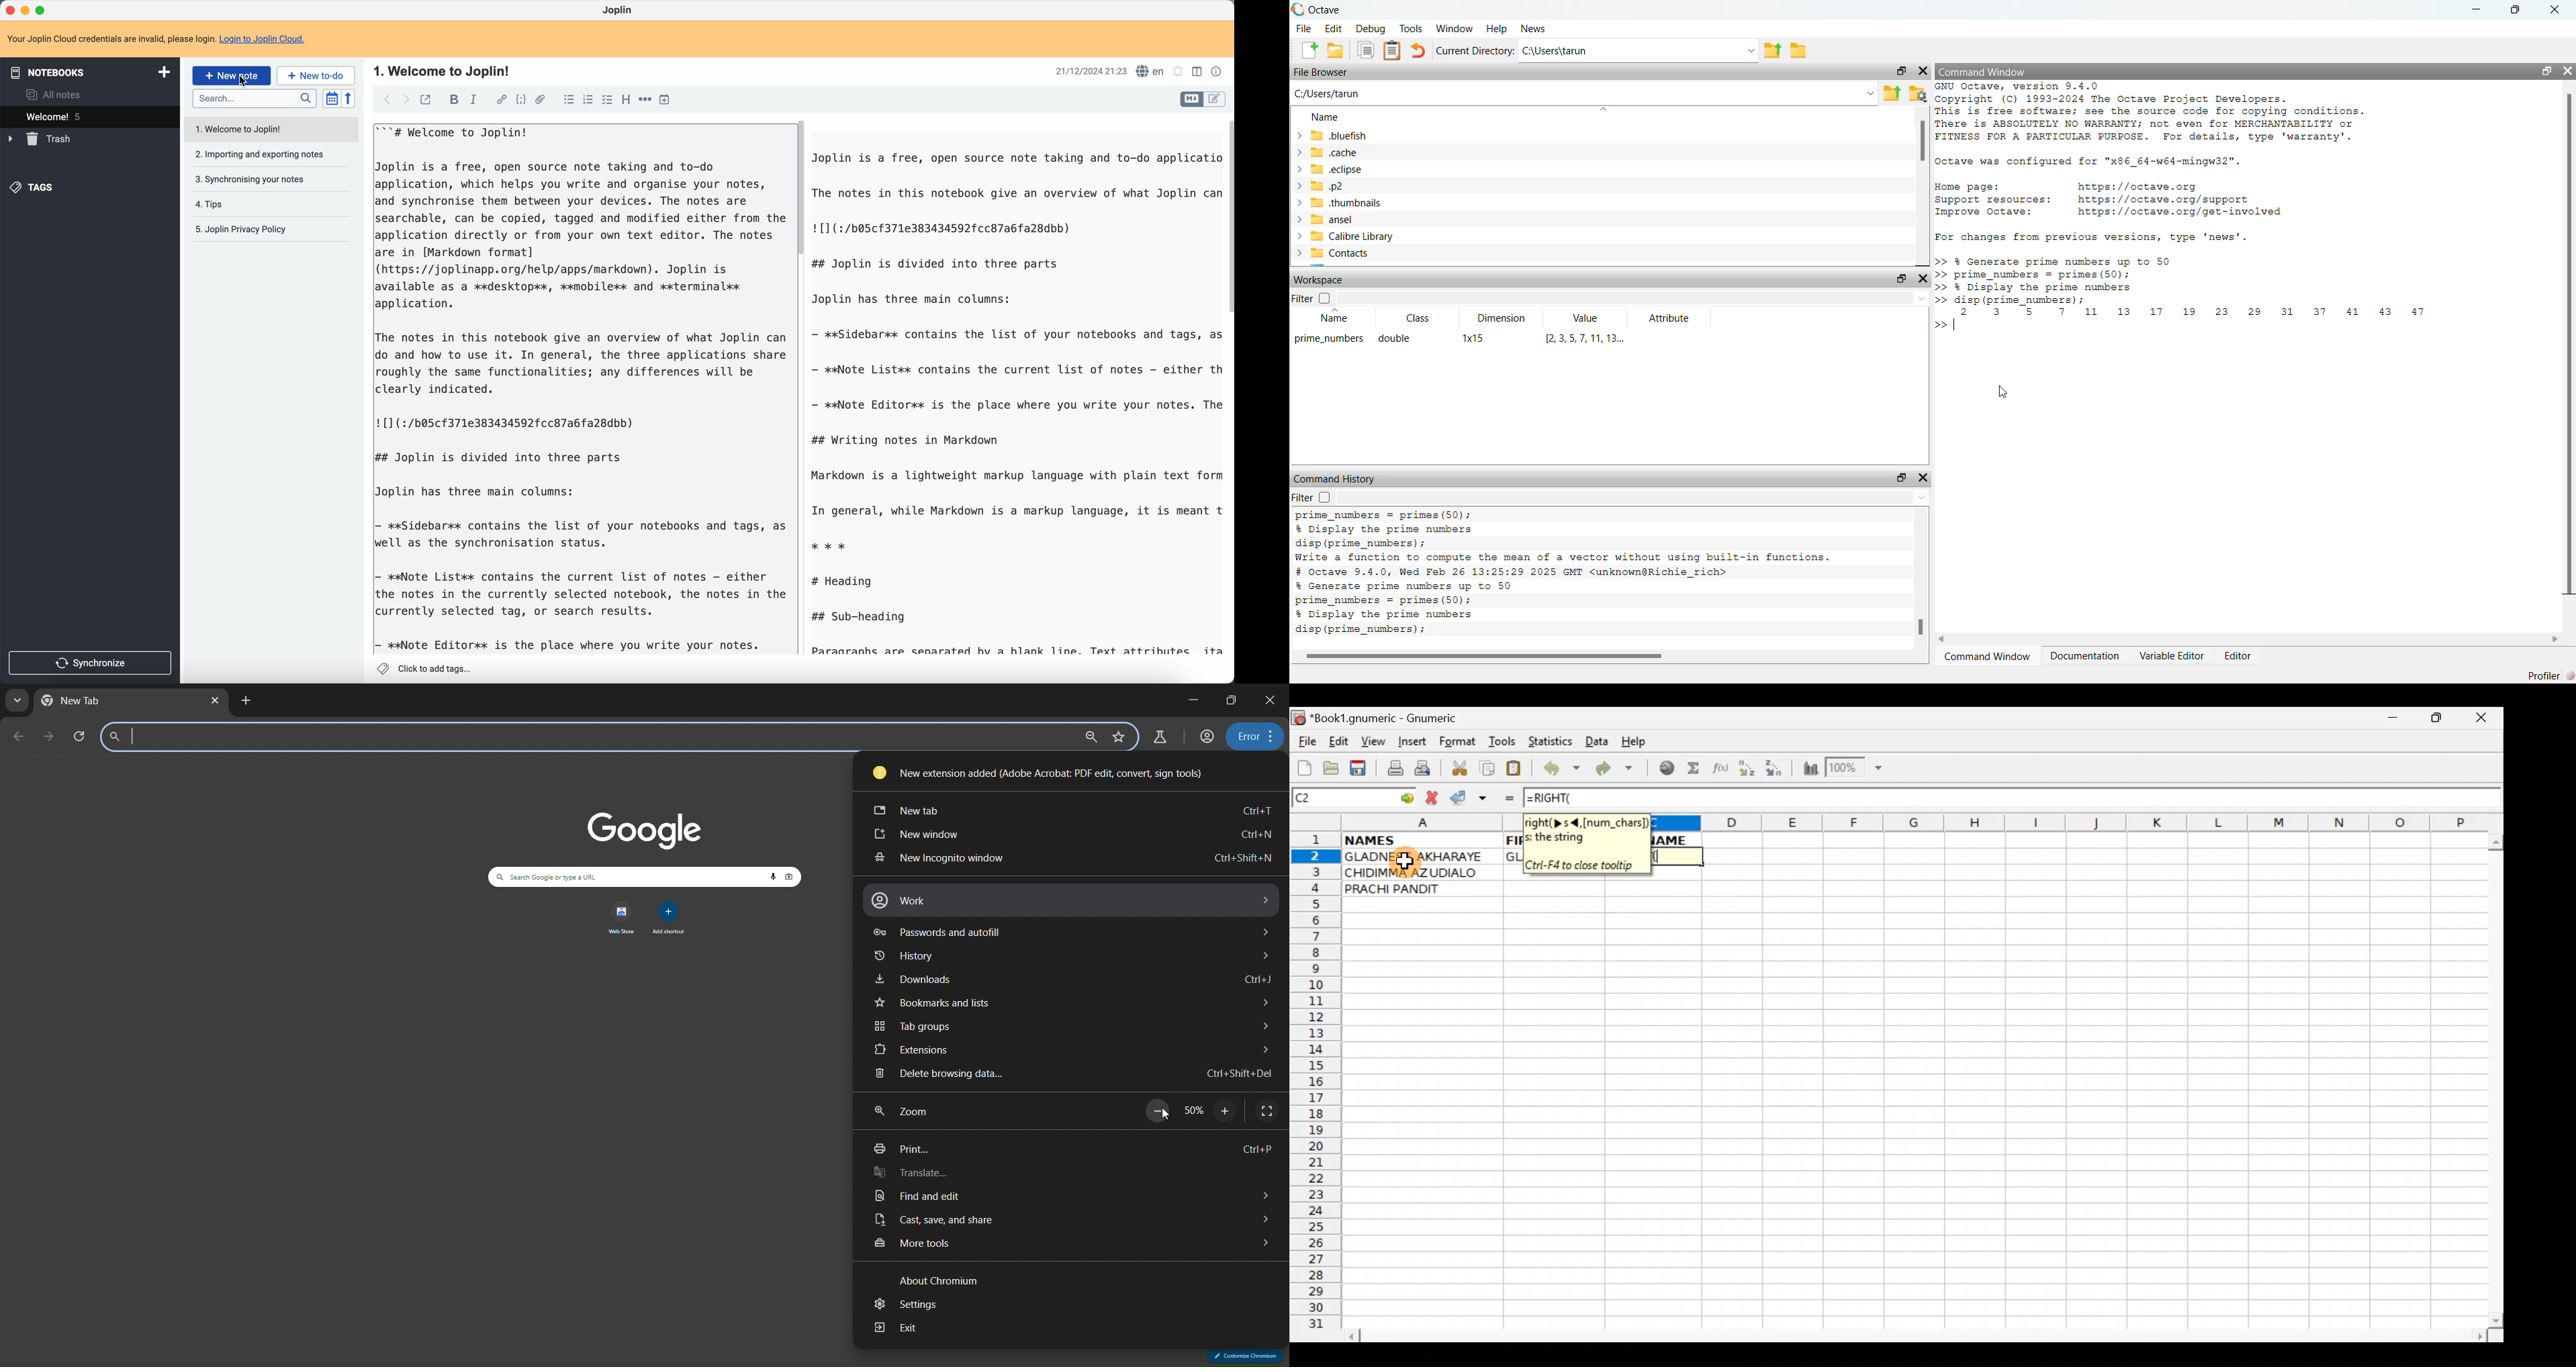 The image size is (2576, 1372). Describe the element at coordinates (1334, 766) in the screenshot. I see `Open a file` at that location.